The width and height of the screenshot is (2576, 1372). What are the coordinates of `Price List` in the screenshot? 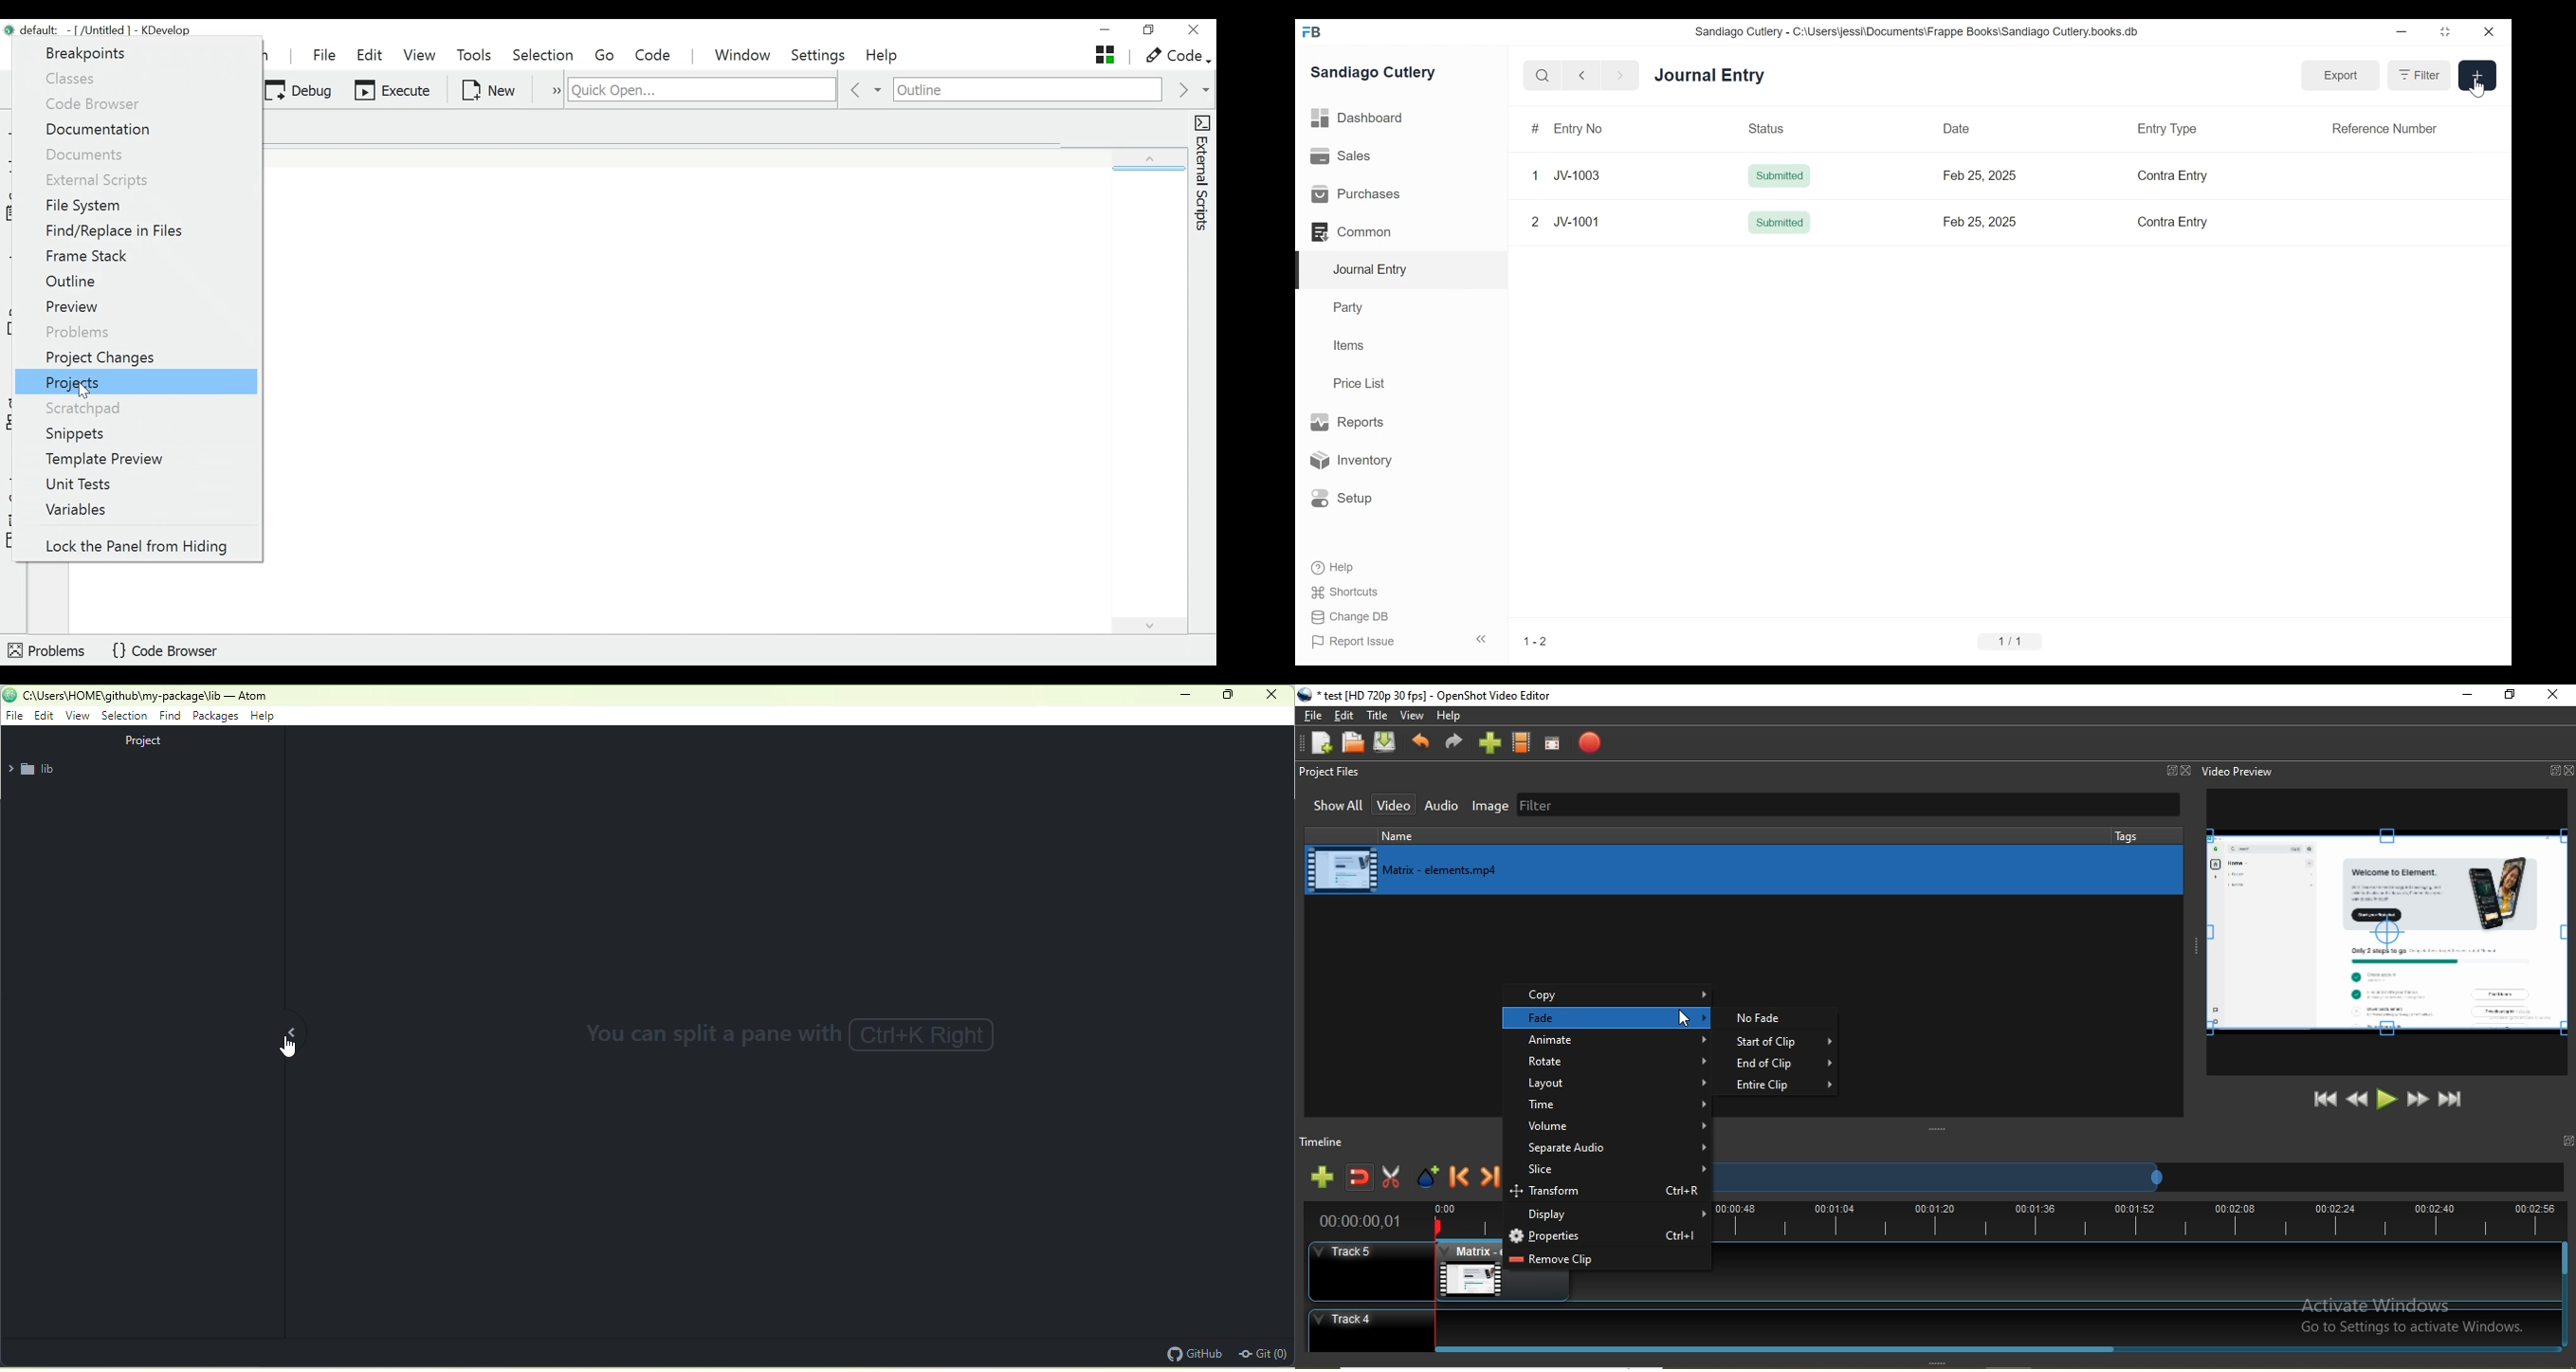 It's located at (1362, 383).